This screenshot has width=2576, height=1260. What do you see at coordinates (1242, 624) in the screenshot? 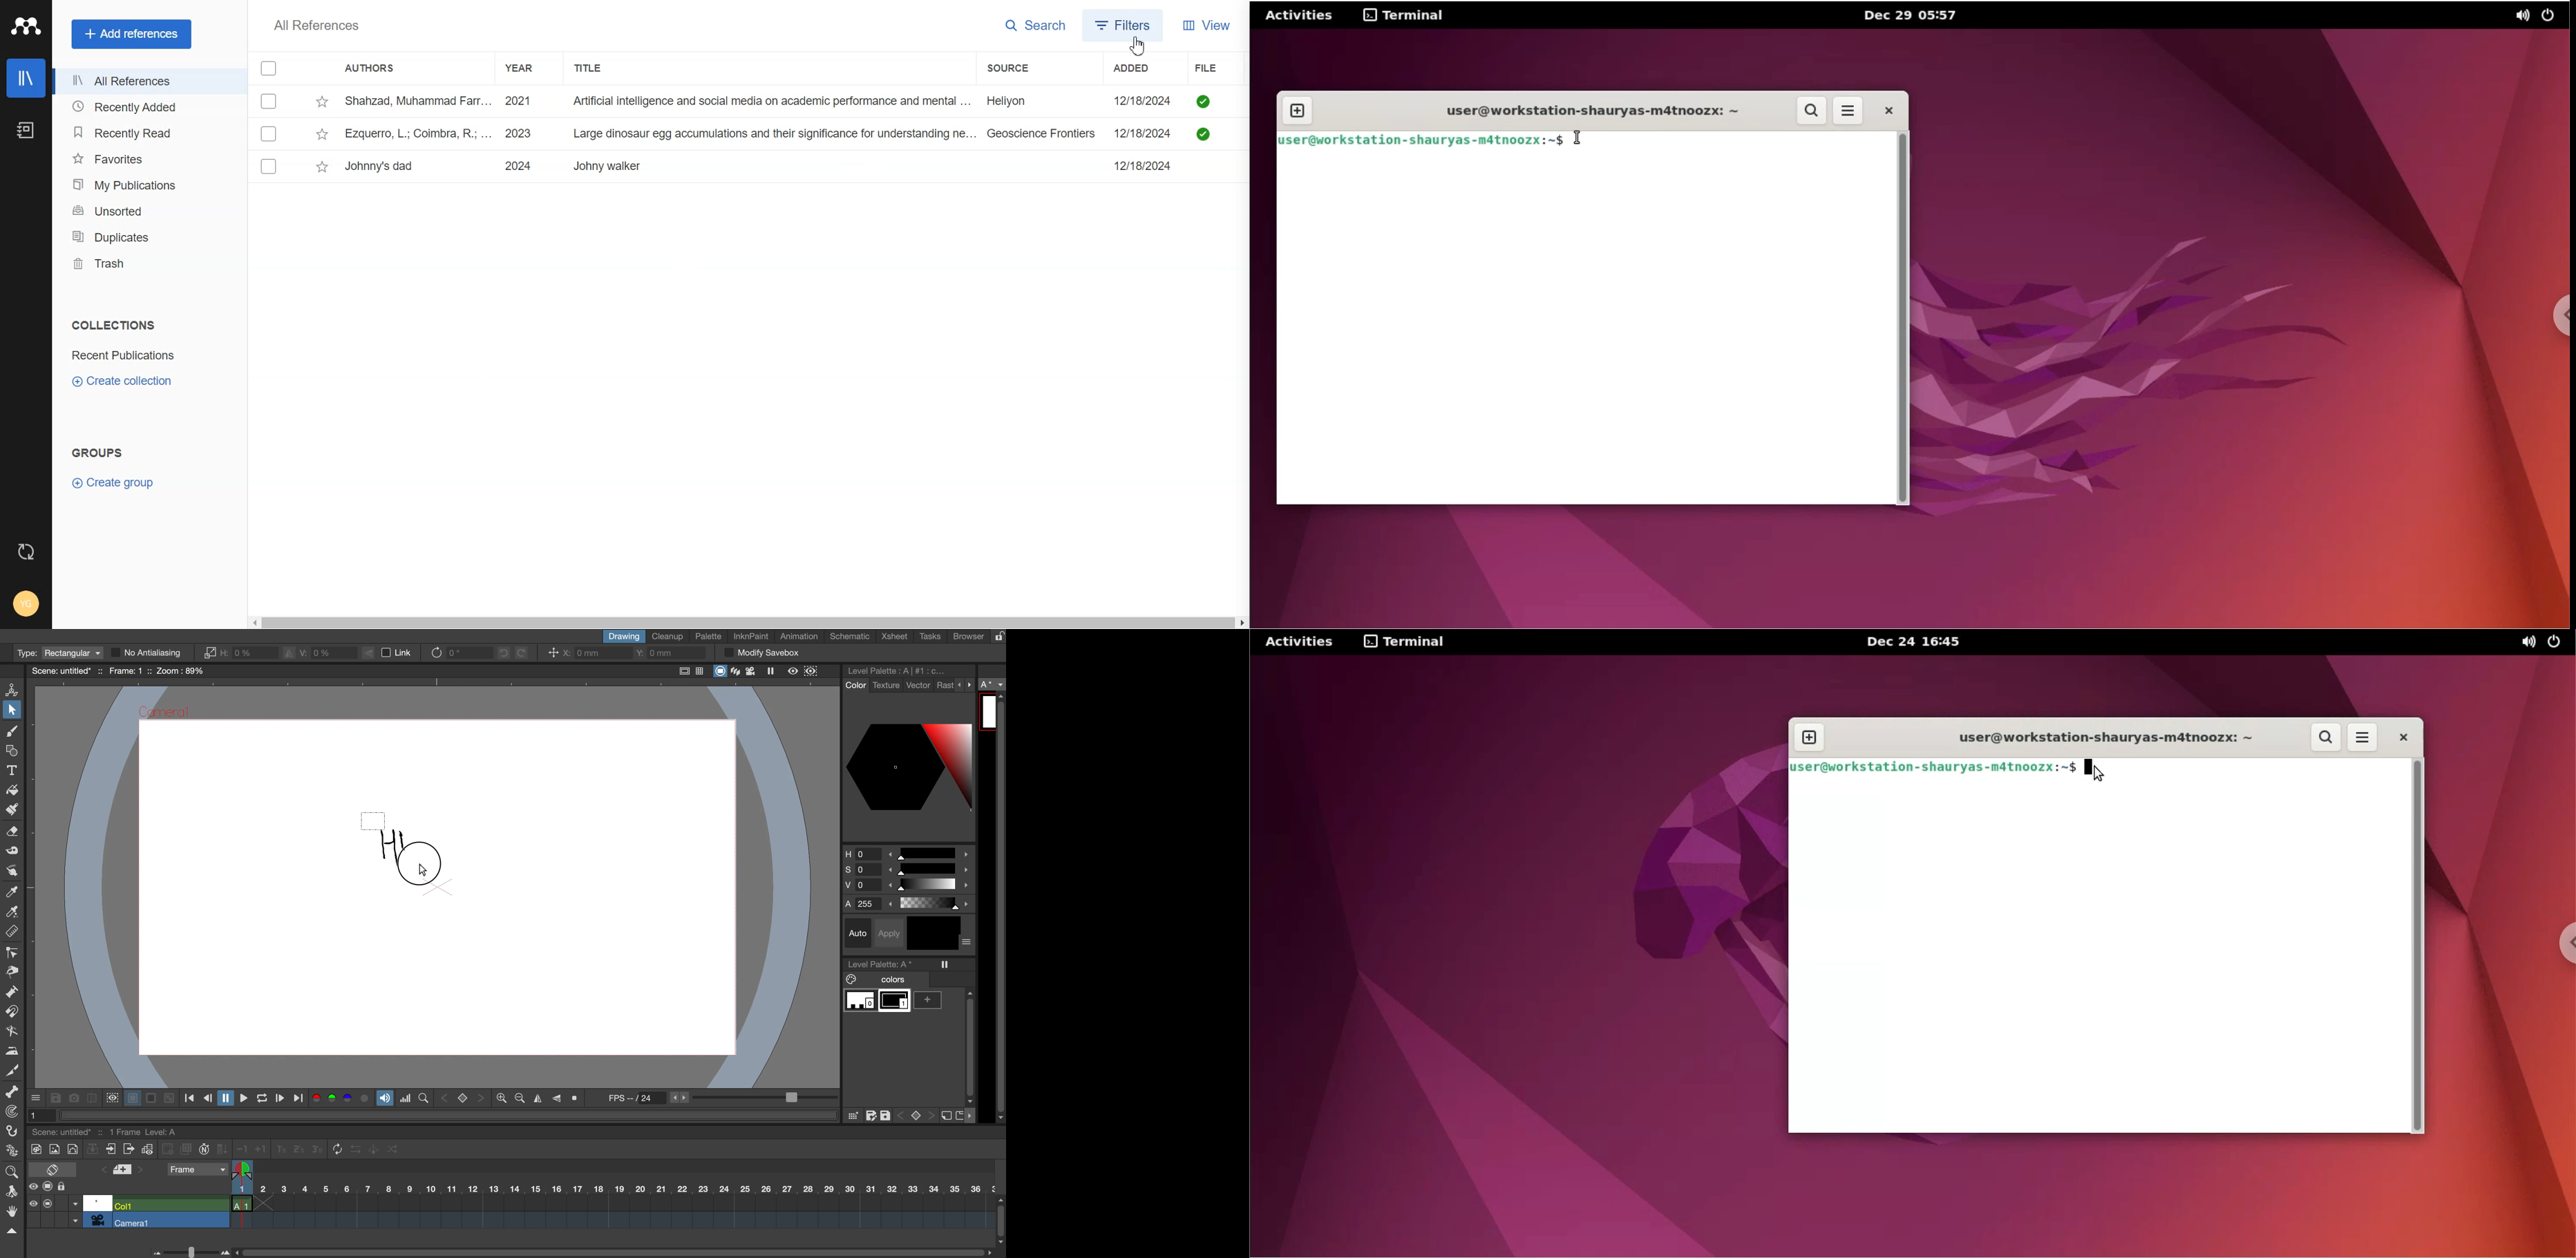
I see `scroll right` at bounding box center [1242, 624].